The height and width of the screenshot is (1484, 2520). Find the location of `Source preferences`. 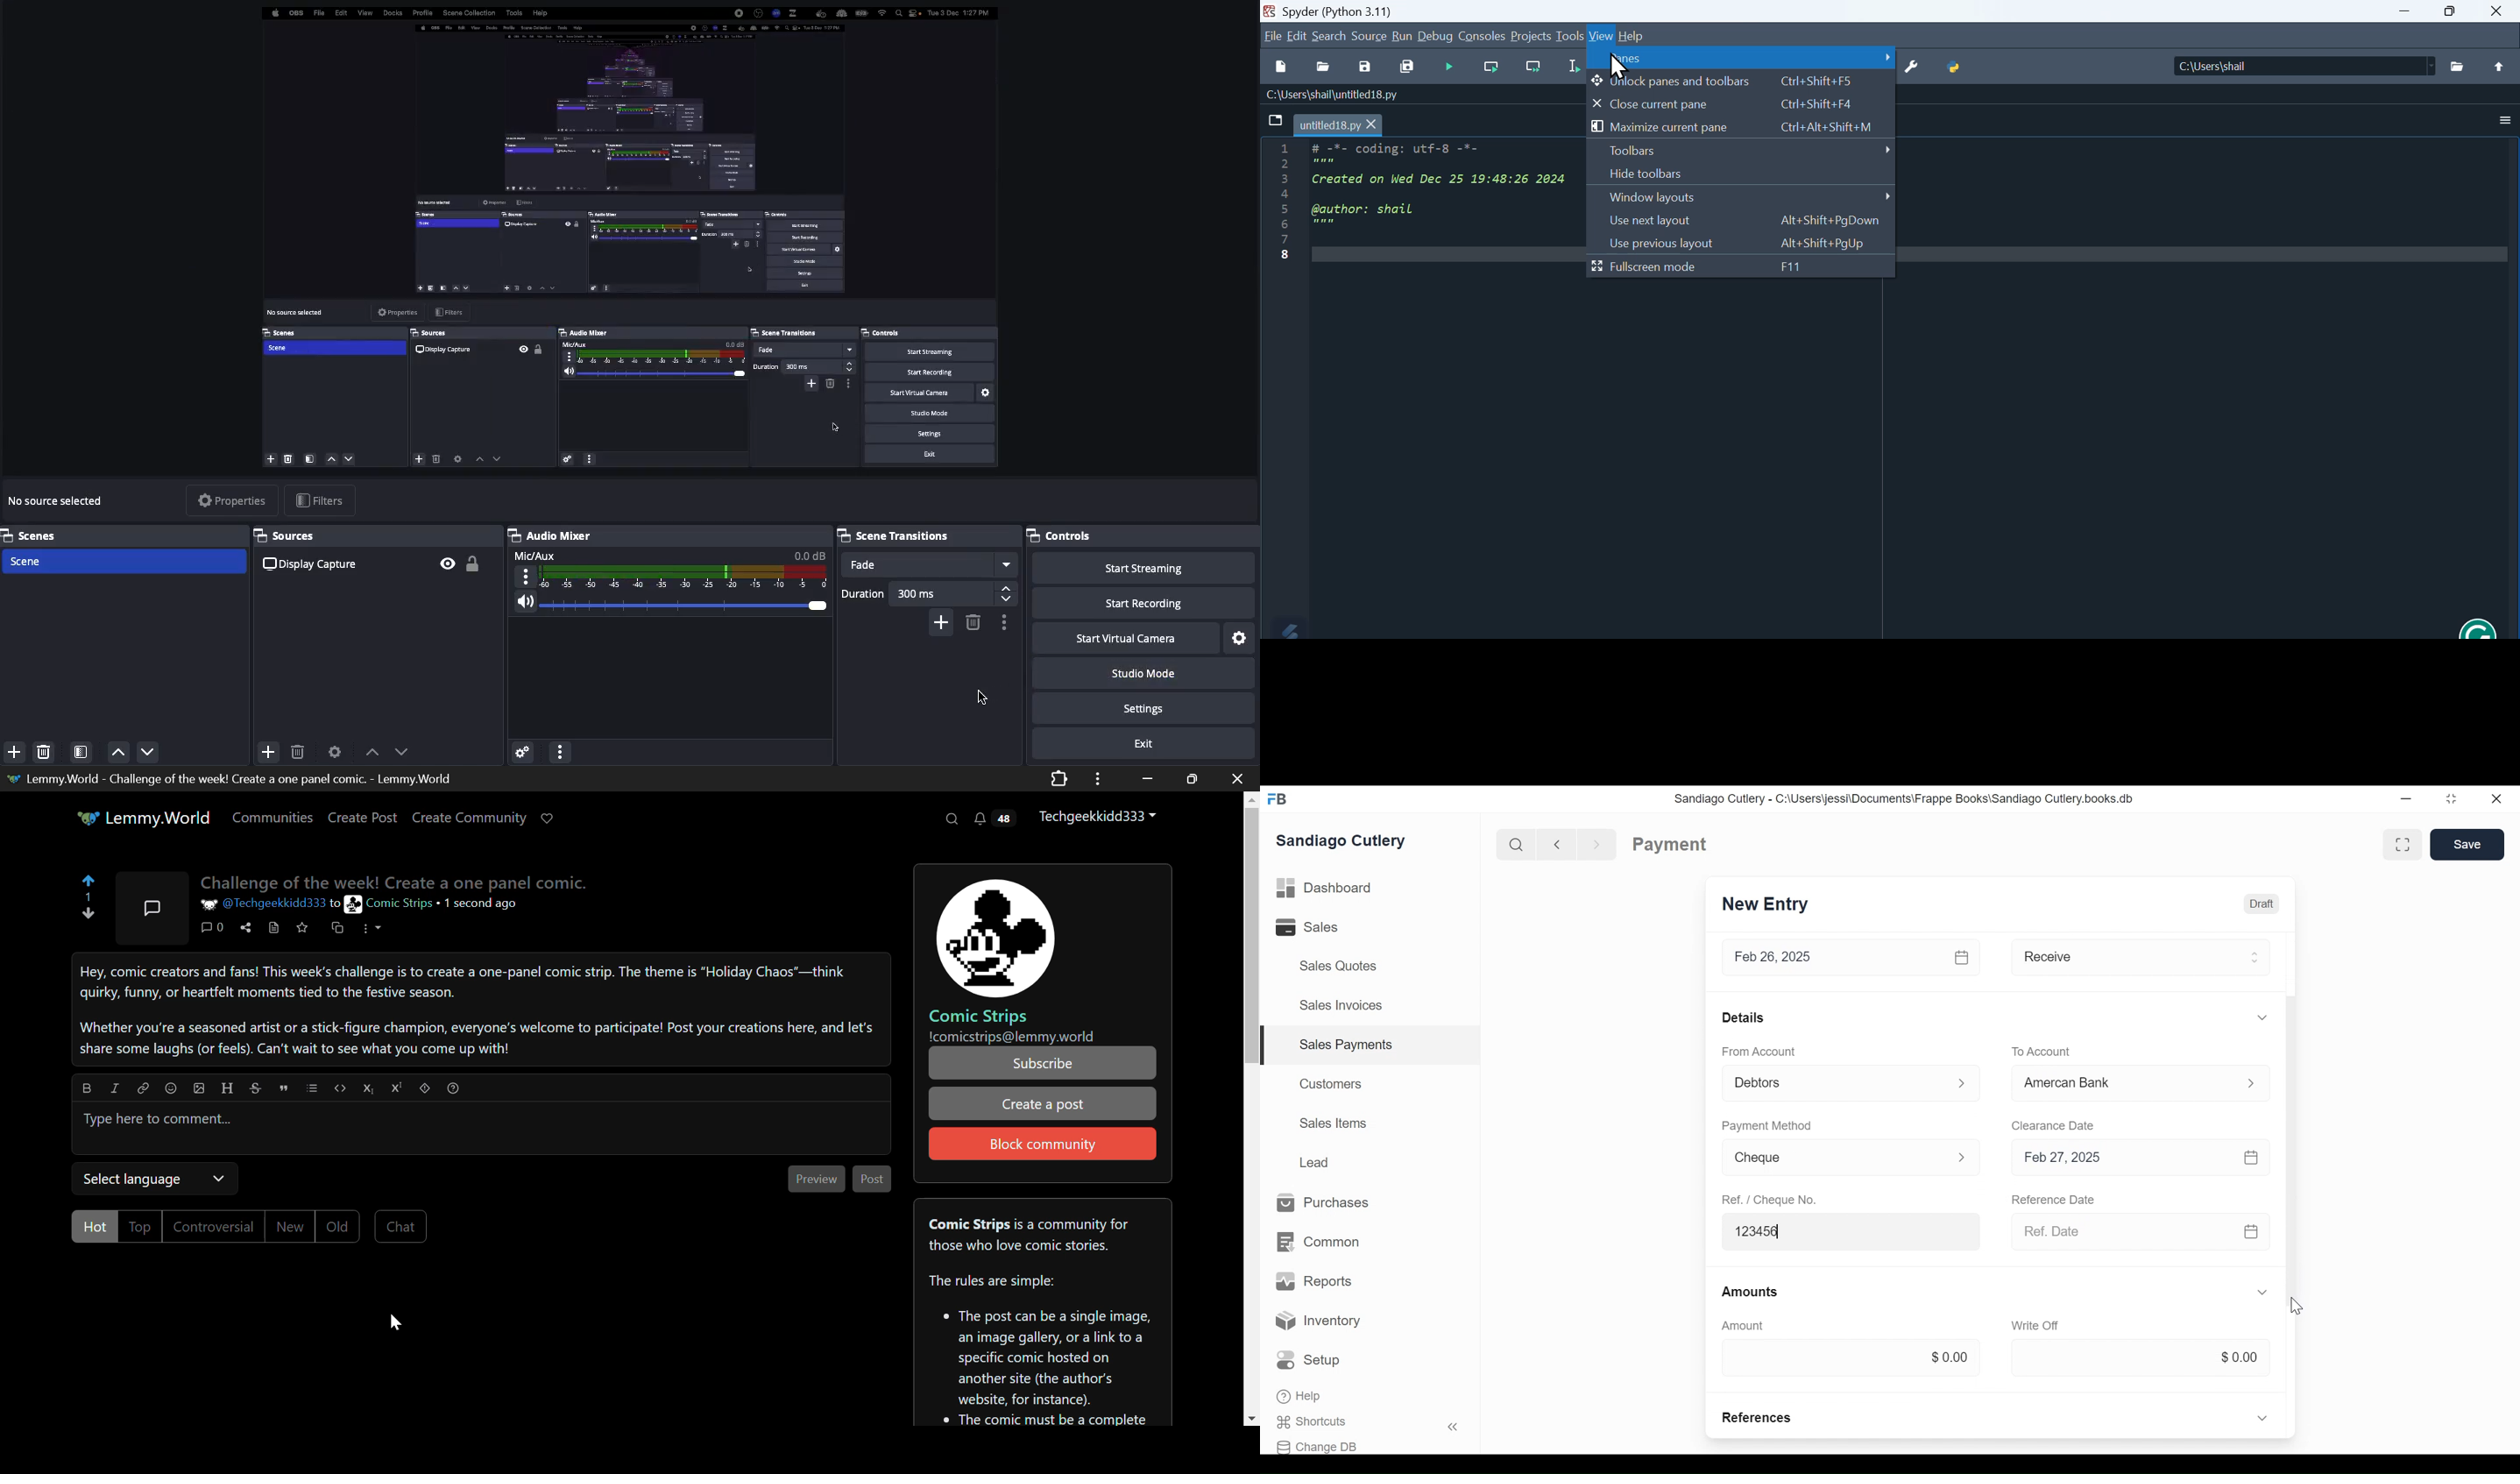

Source preferences is located at coordinates (333, 752).